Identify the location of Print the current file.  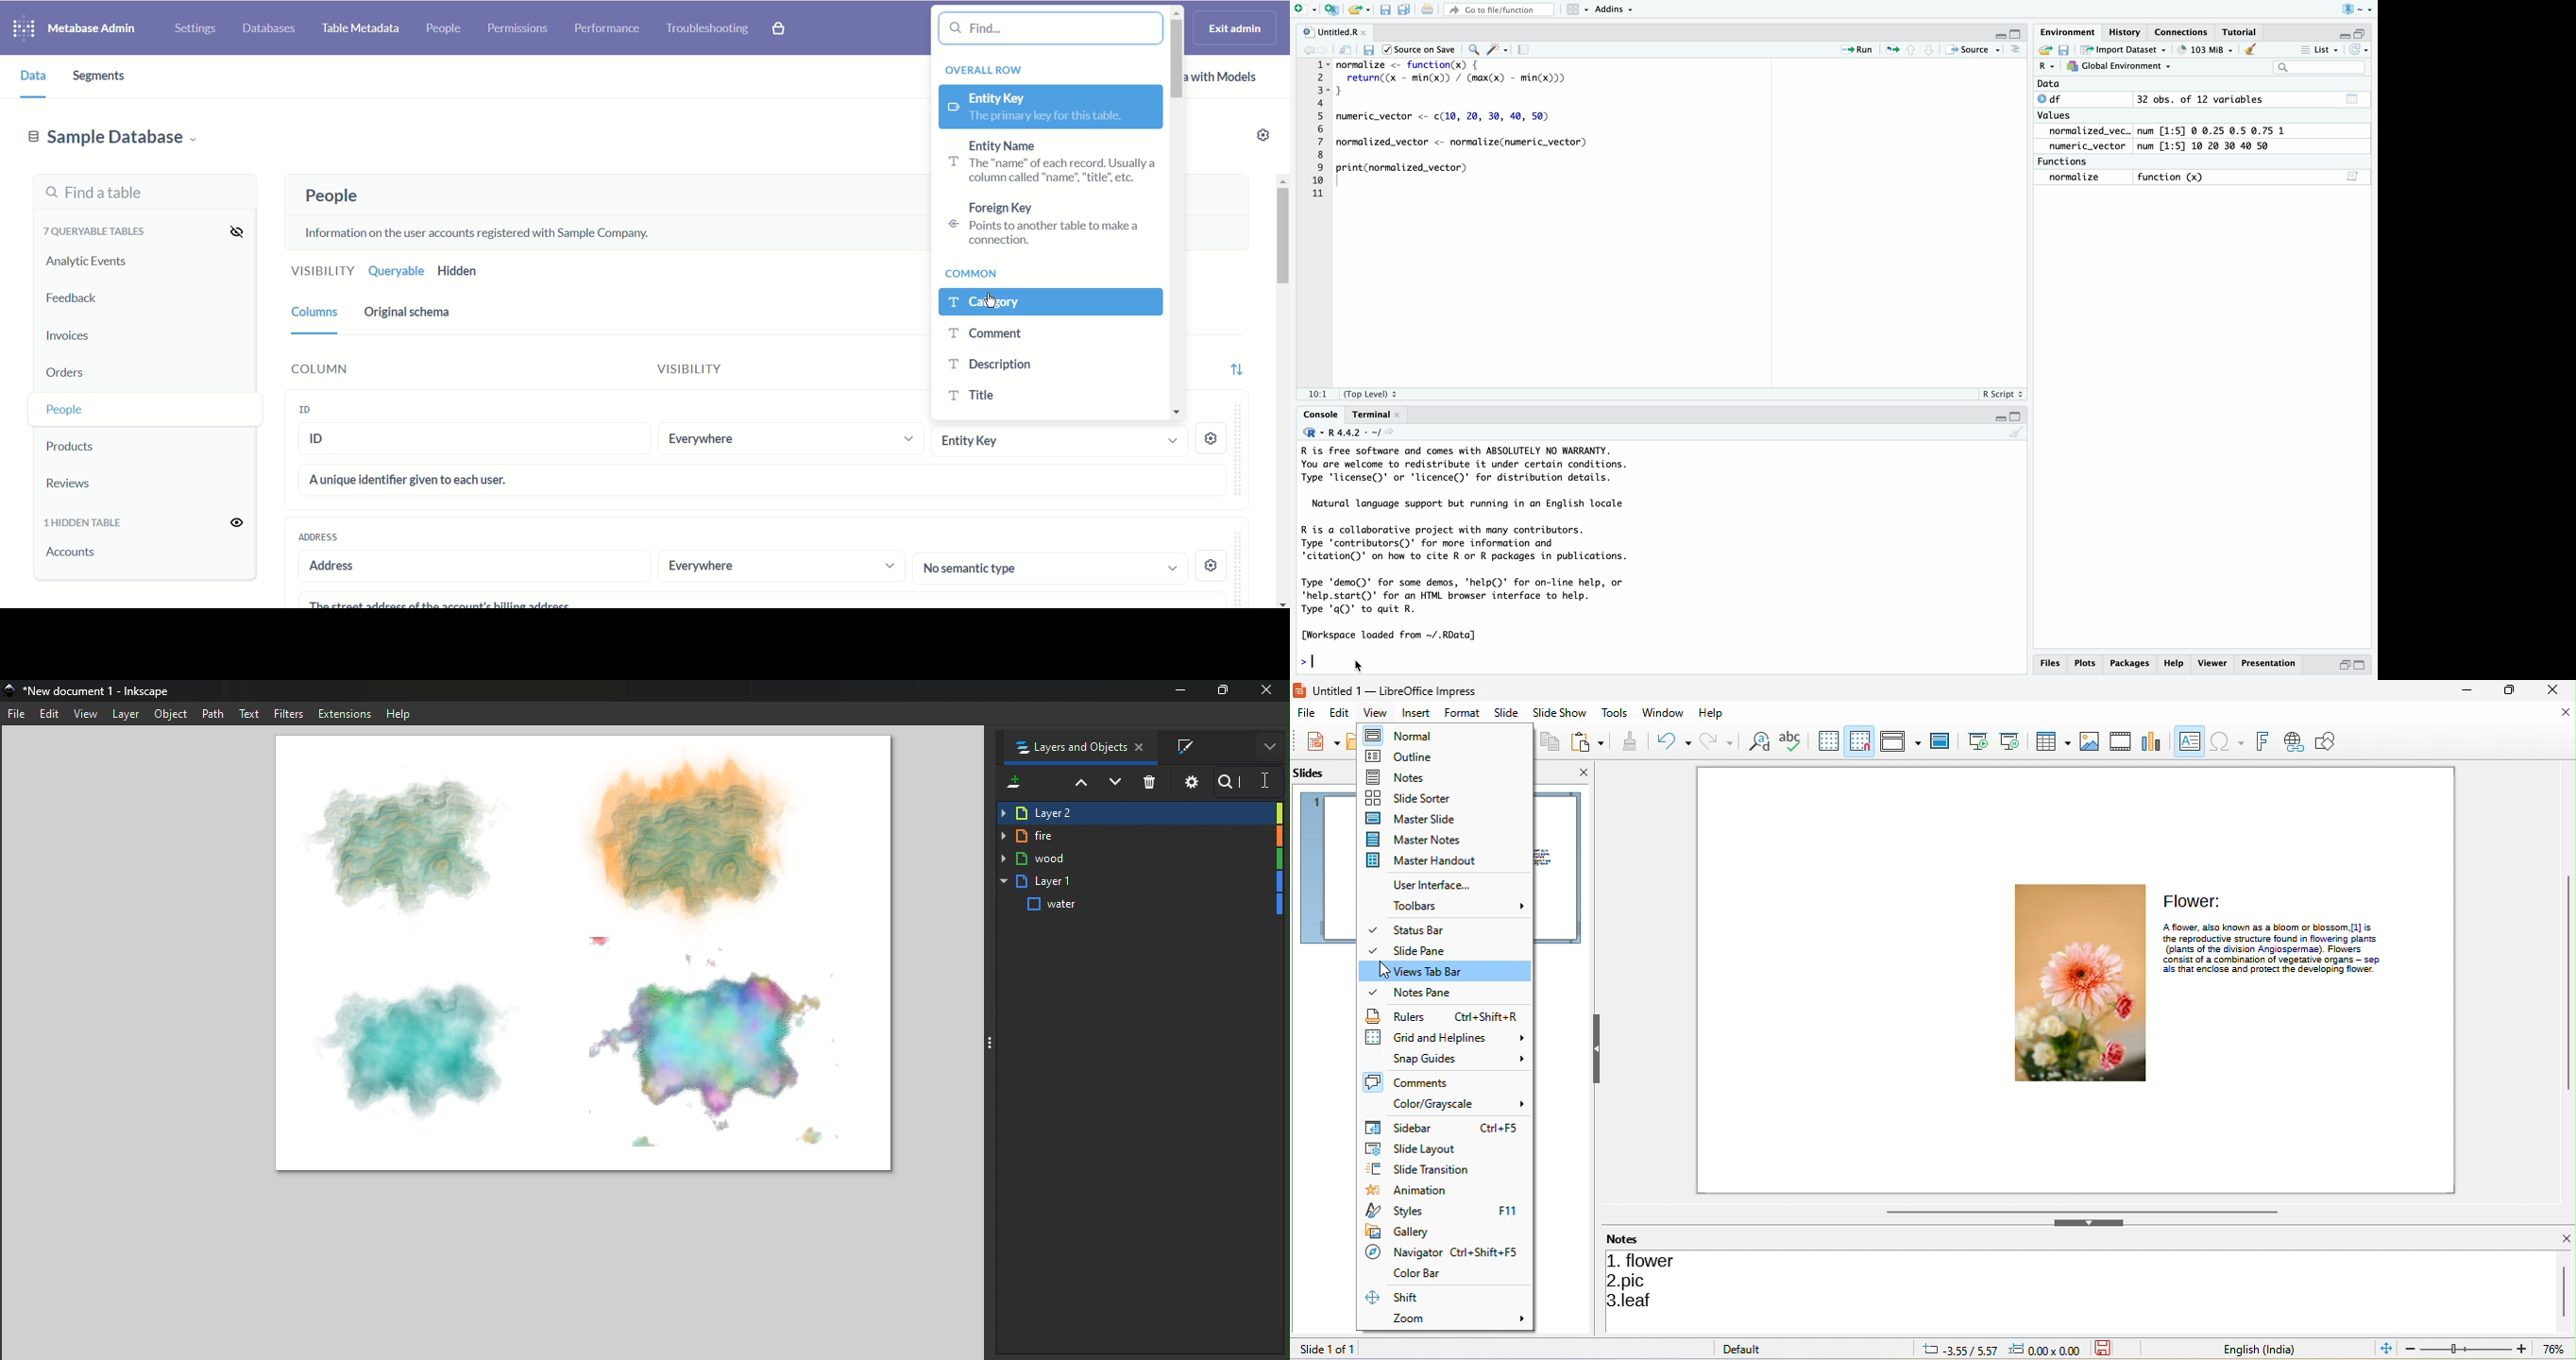
(1427, 11).